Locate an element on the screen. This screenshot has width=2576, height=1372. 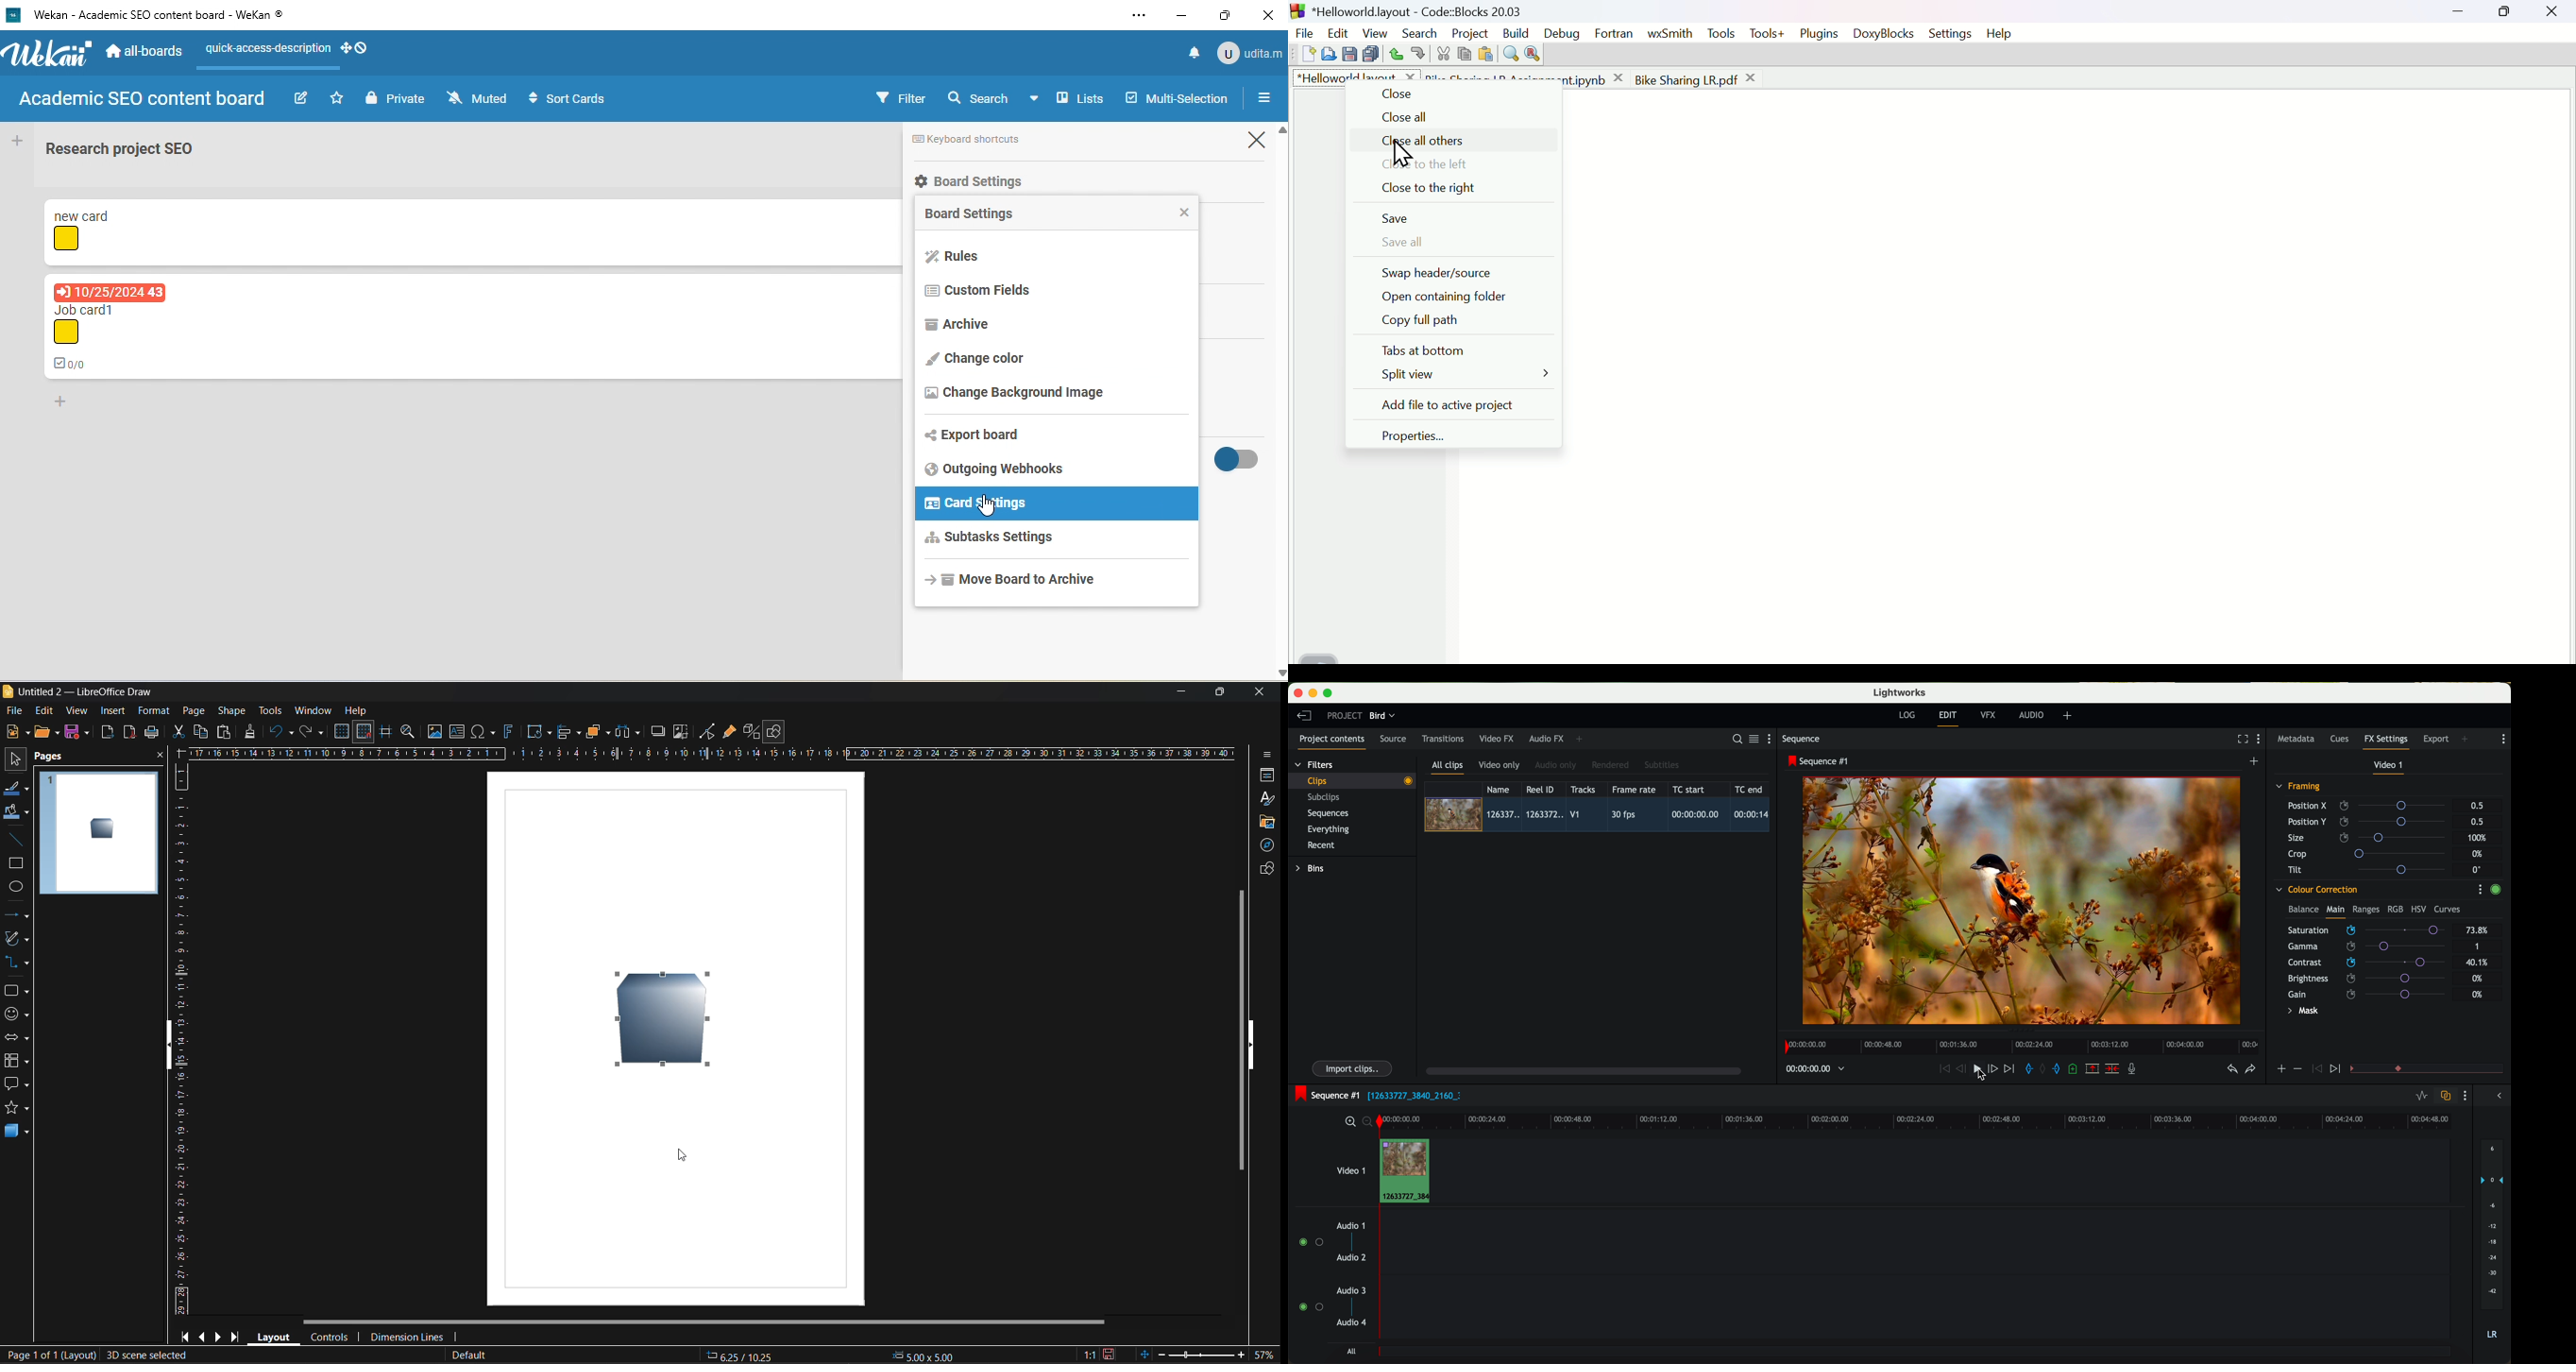
image is located at coordinates (435, 733).